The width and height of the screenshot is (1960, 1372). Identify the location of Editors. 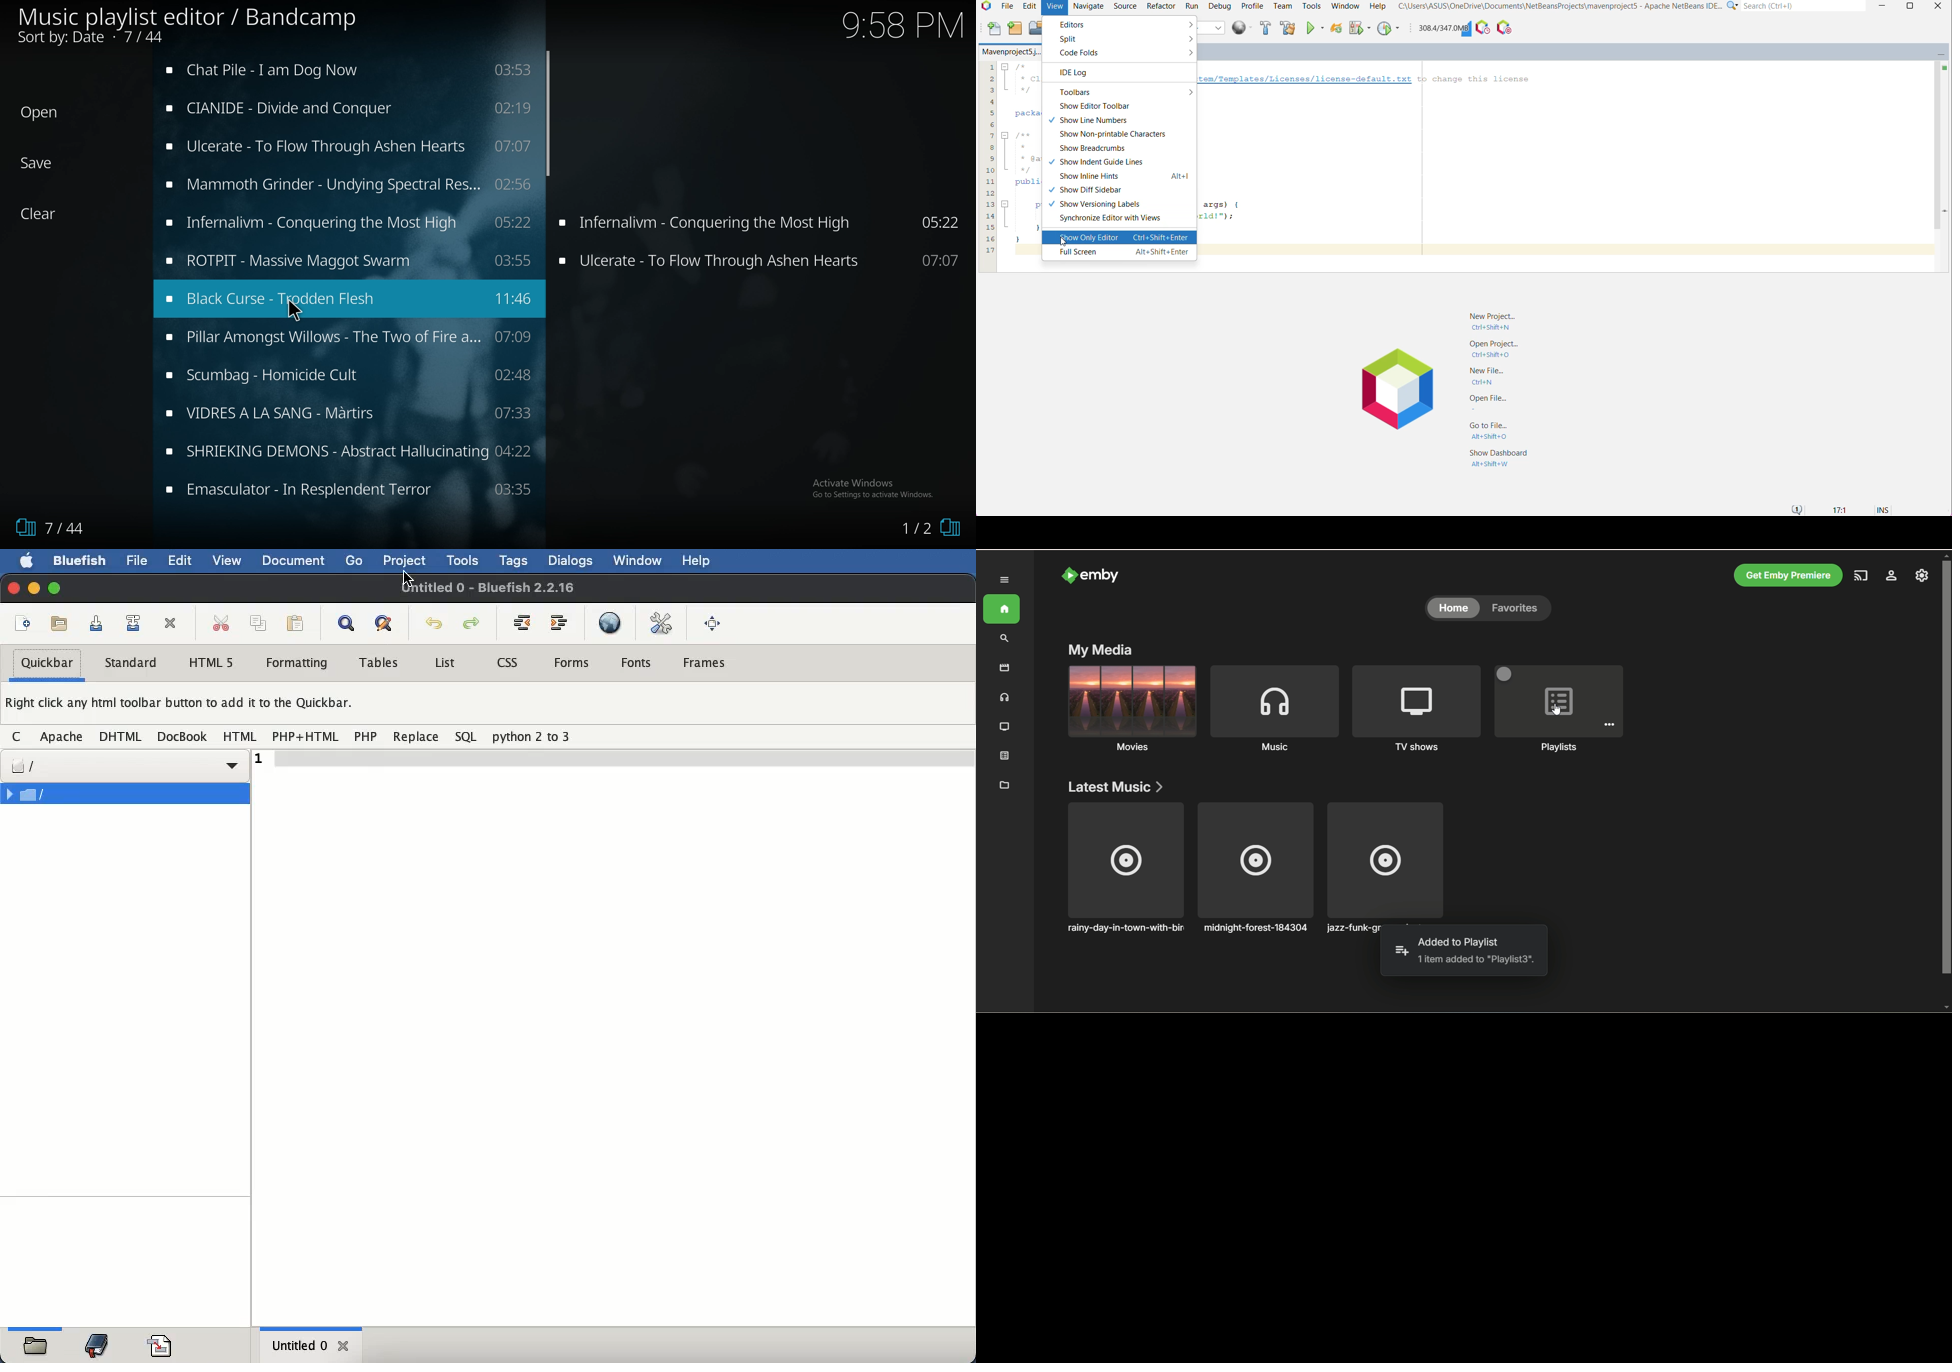
(1121, 25).